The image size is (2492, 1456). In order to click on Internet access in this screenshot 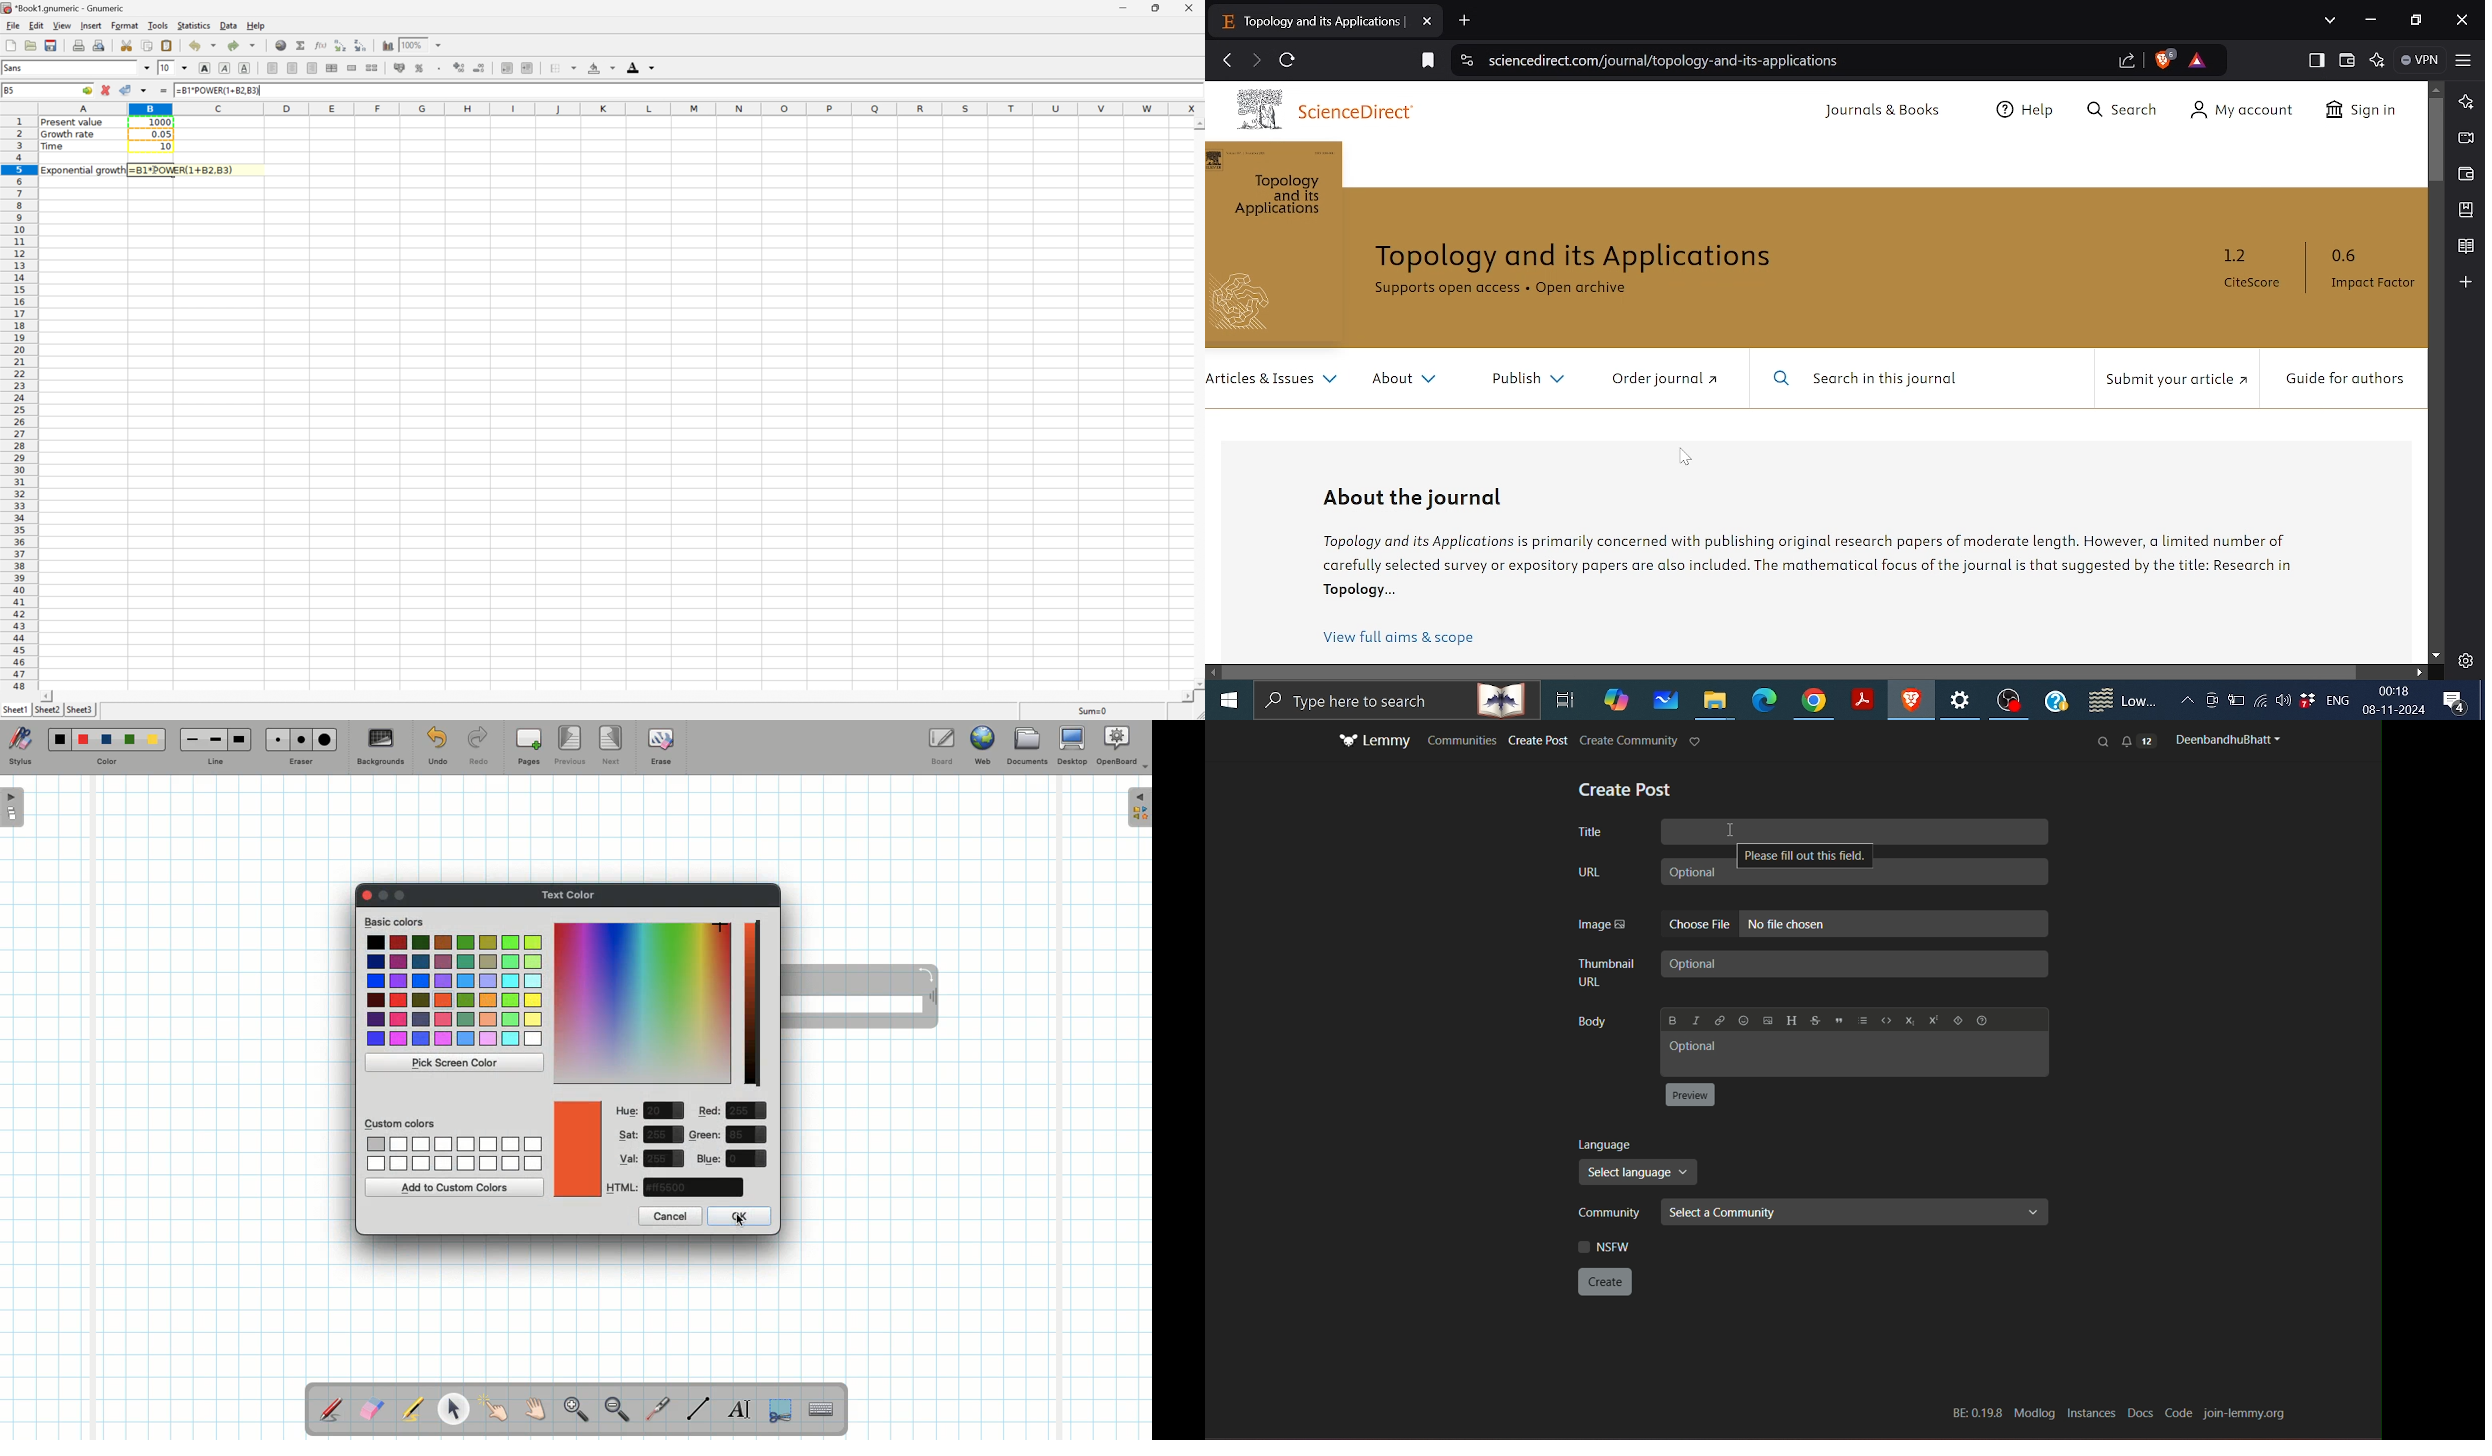, I will do `click(2257, 701)`.